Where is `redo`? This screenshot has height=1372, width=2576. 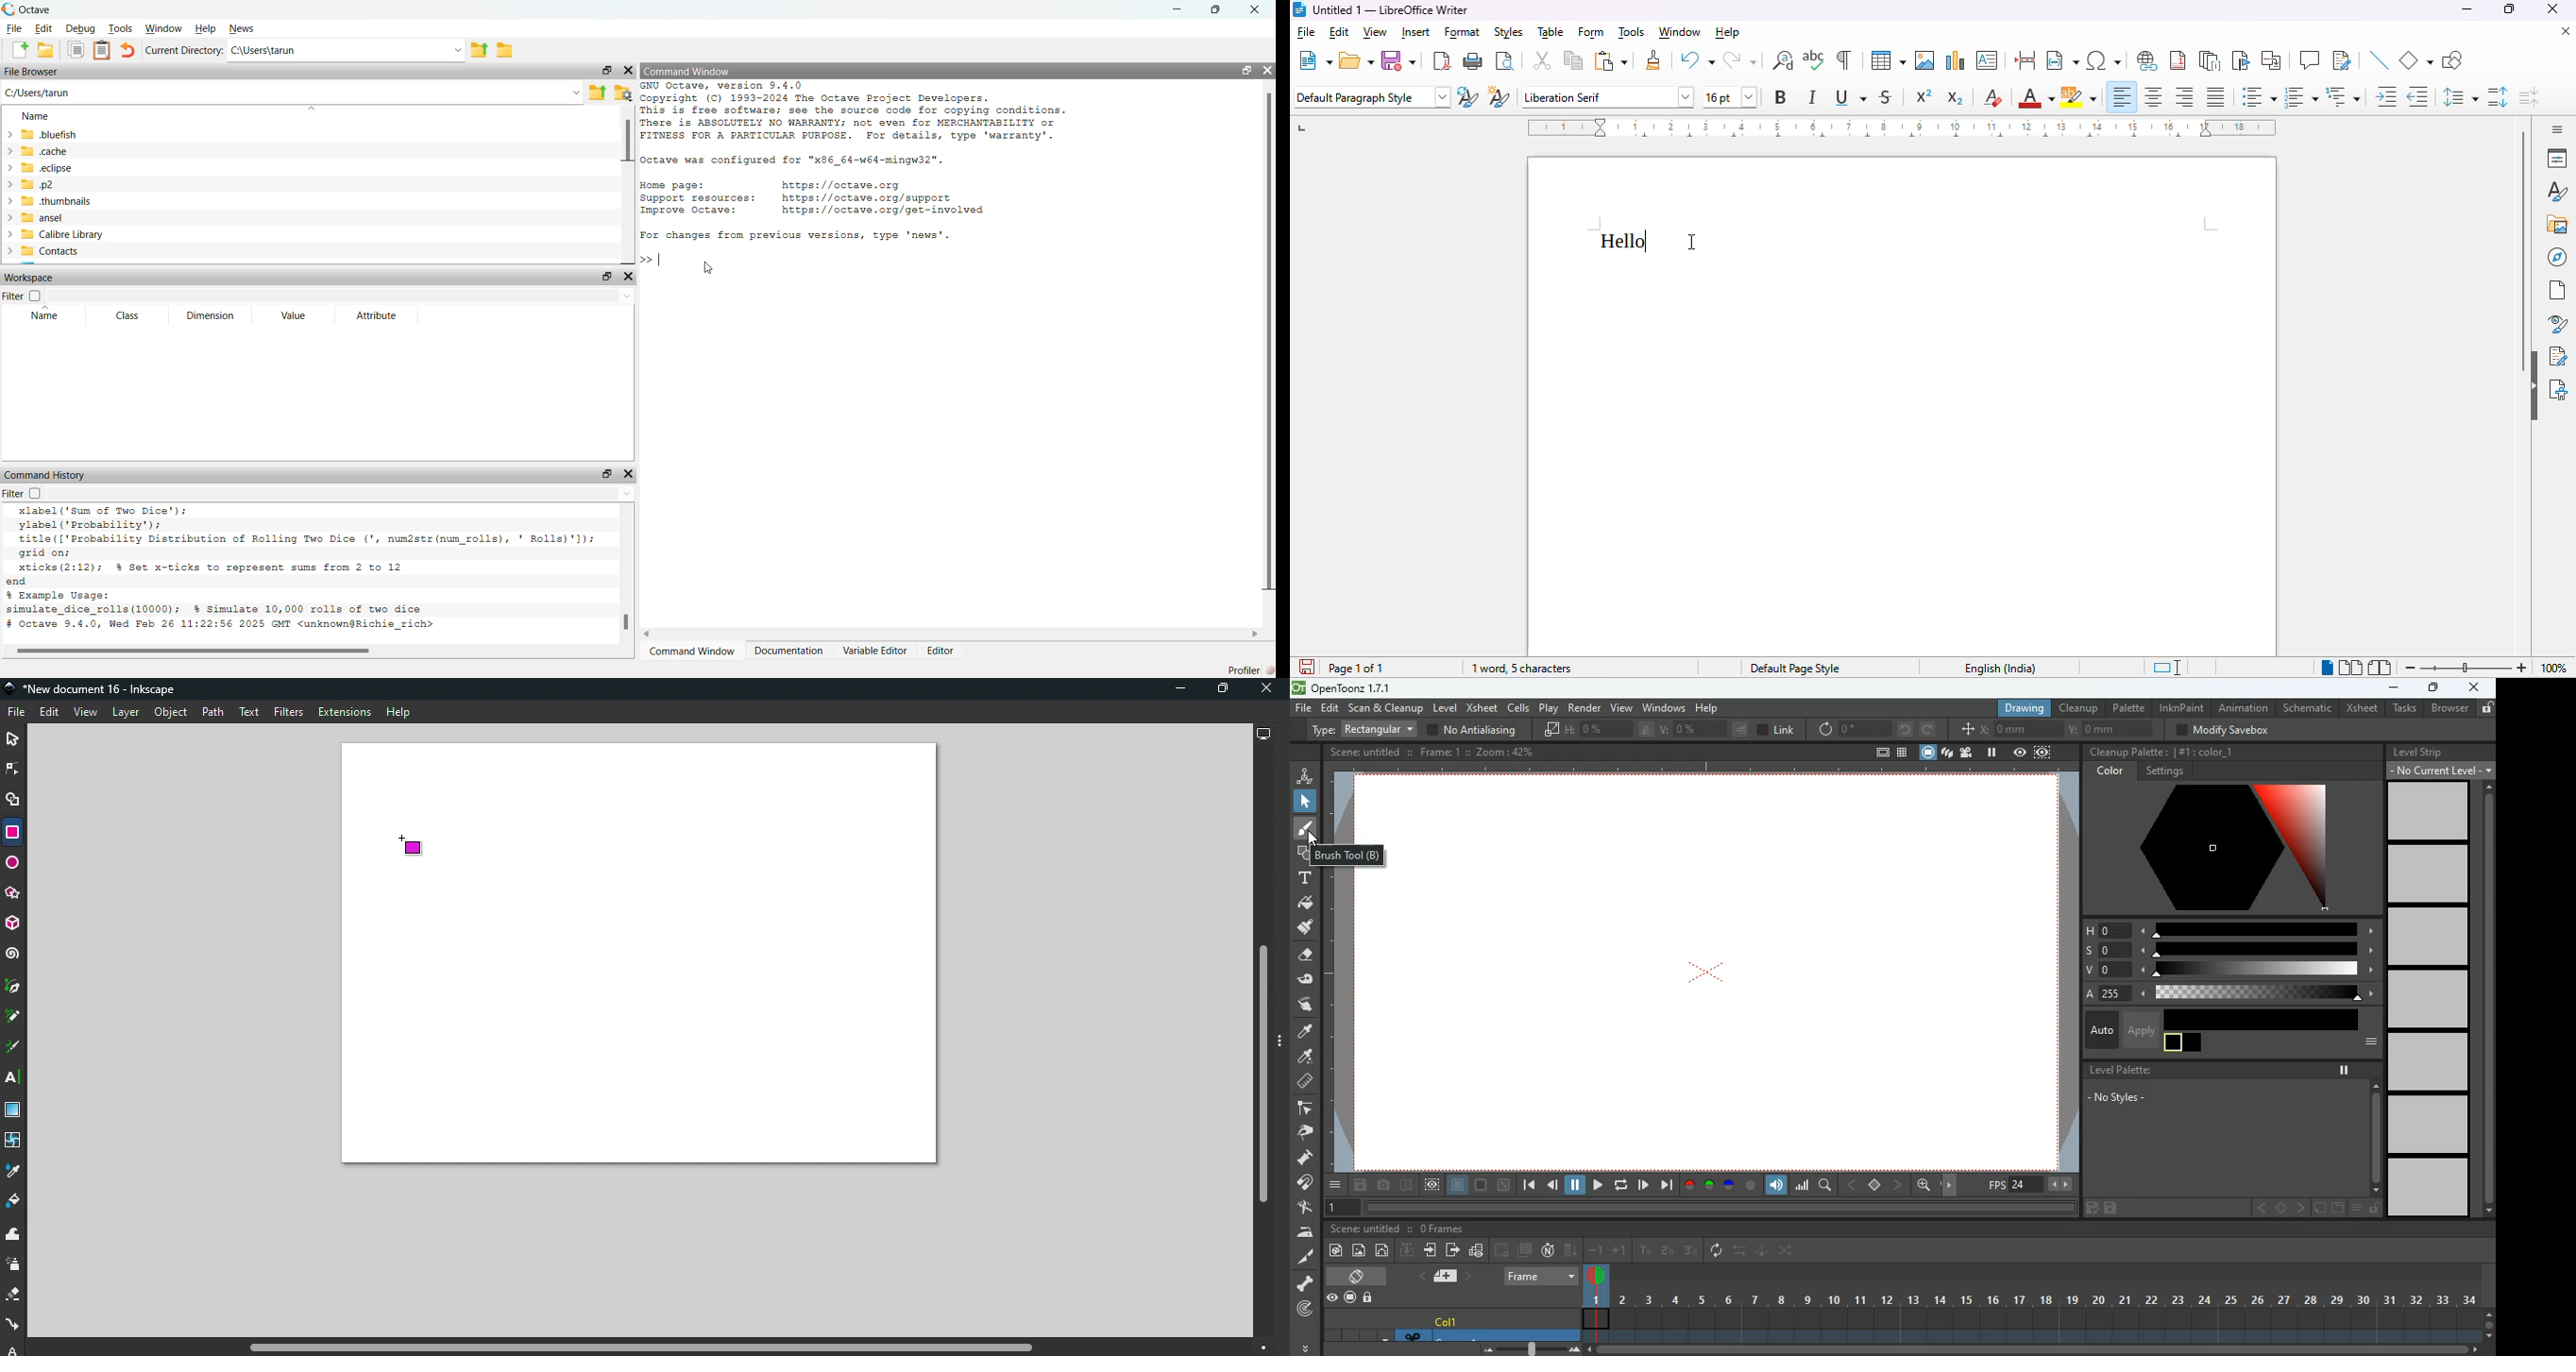
redo is located at coordinates (1742, 60).